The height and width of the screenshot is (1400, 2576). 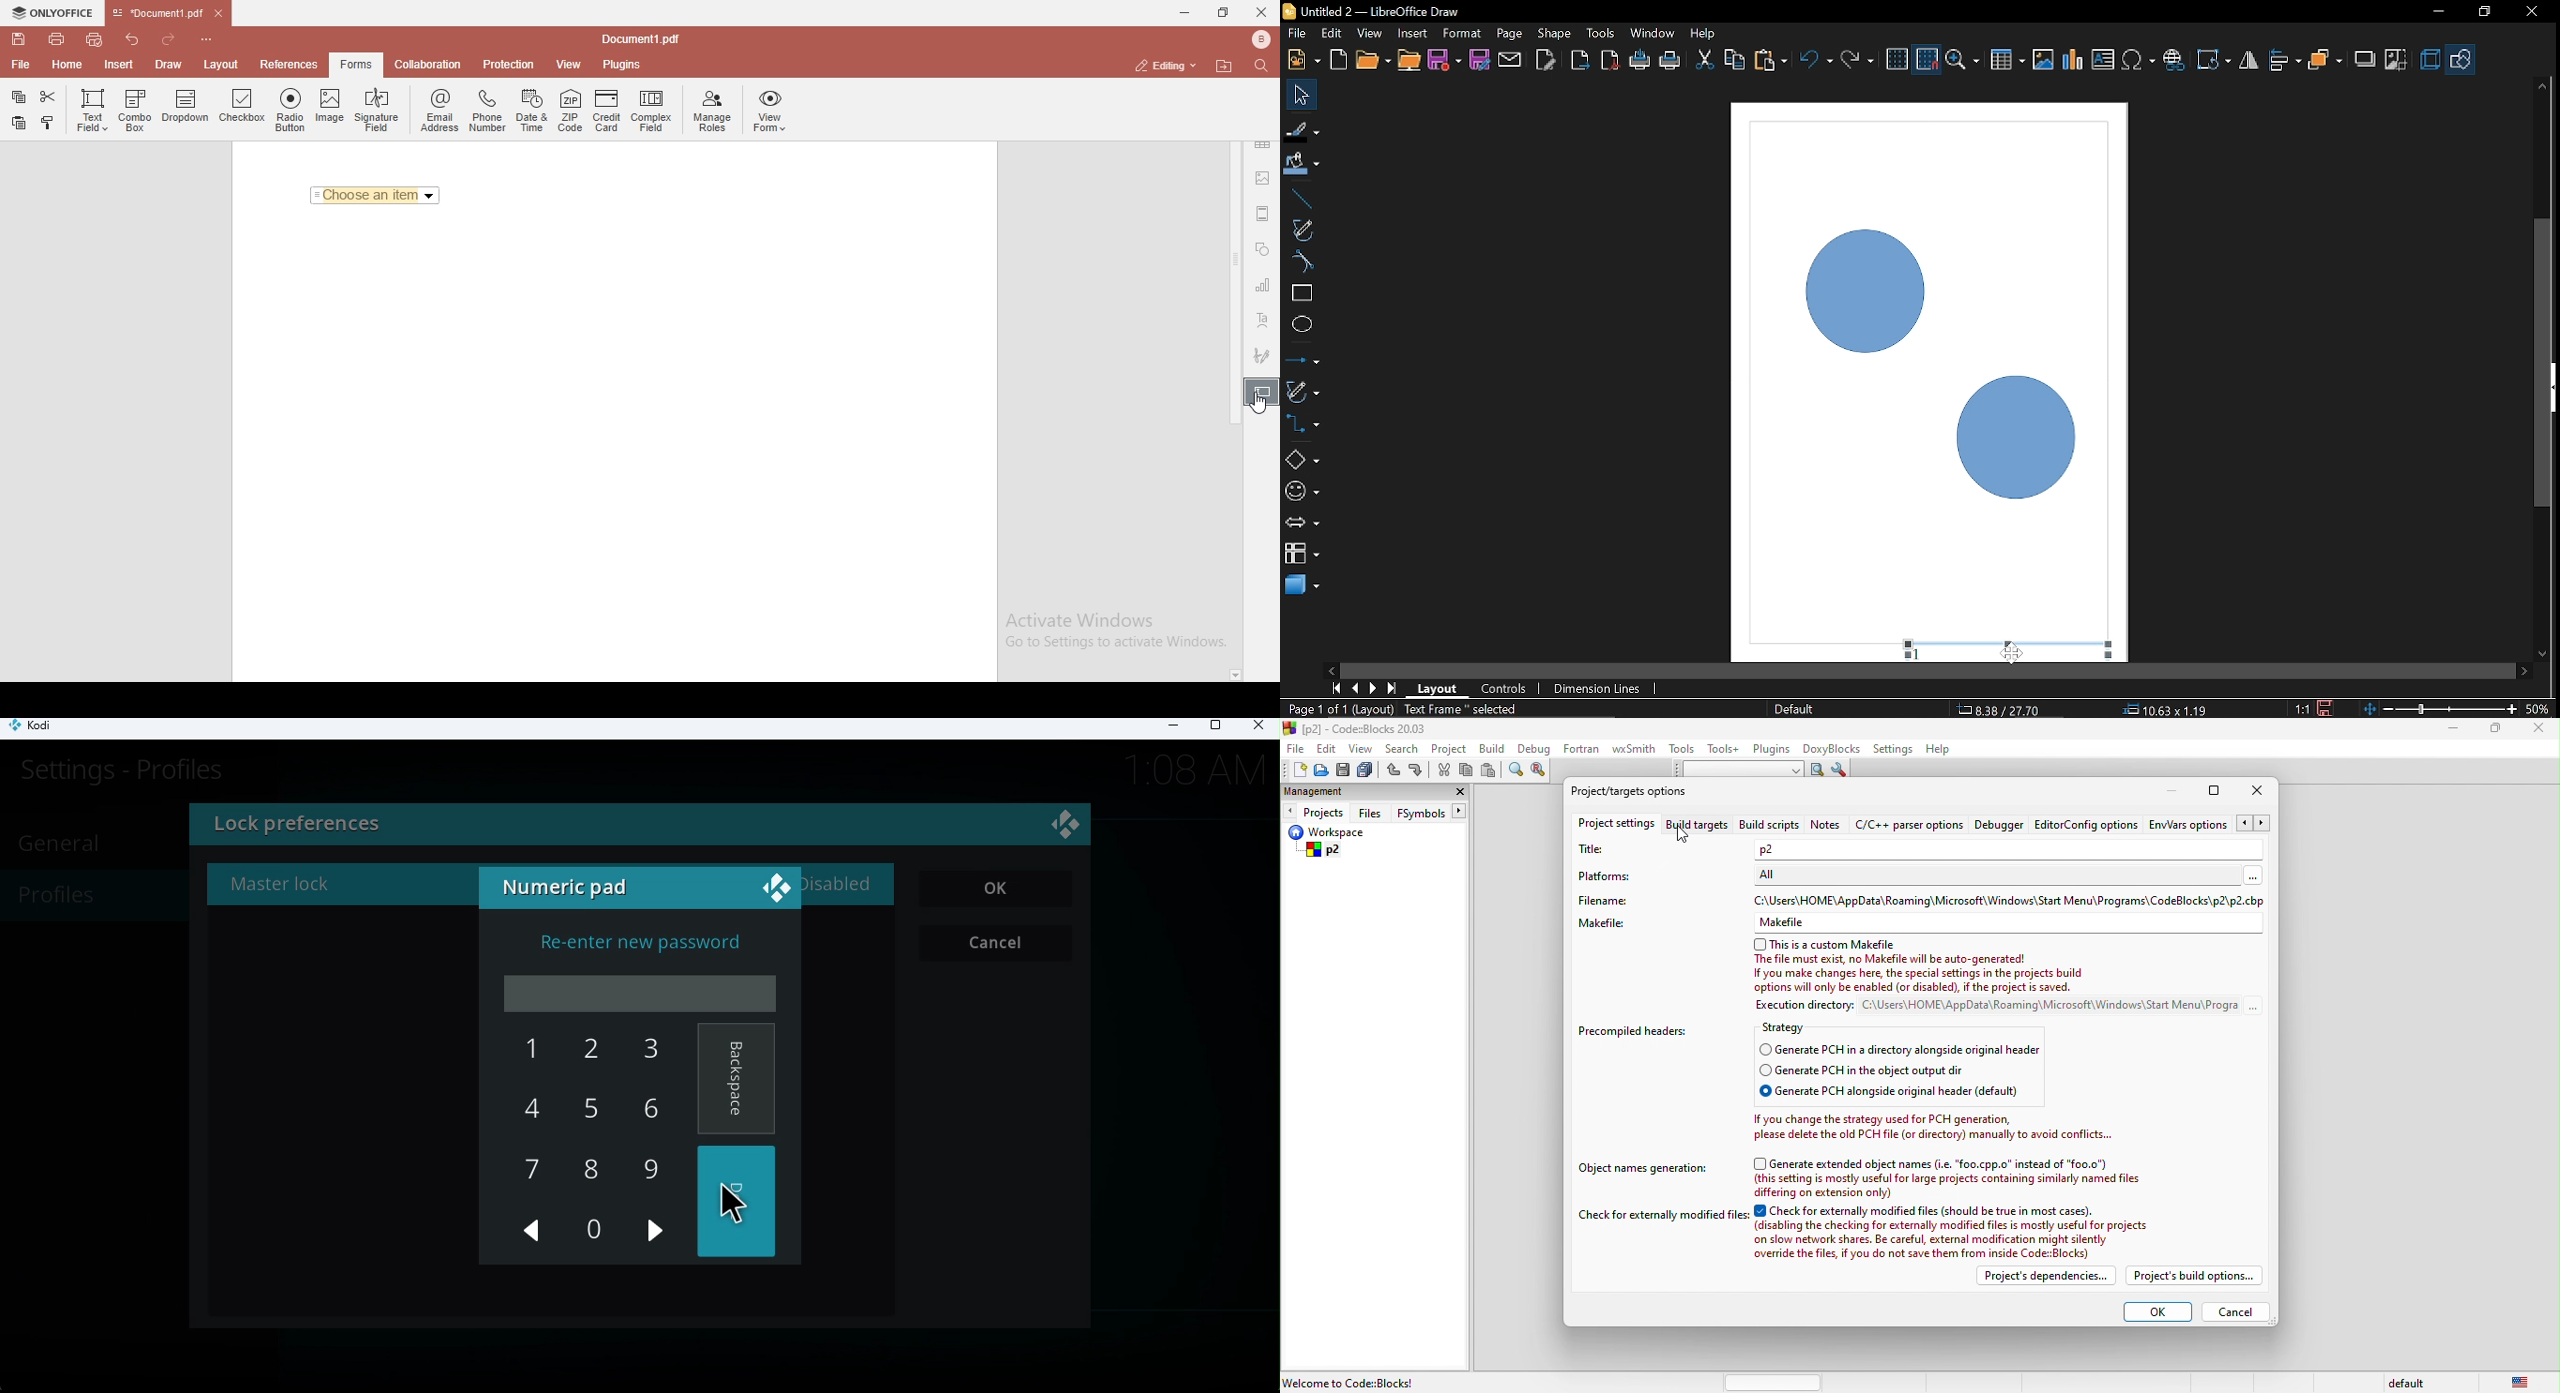 I want to click on The file must exist, no Makefile will be auto-generated!
If you make changes here, the special settings in the projects build
‘options will only be enabled (or disabled), f the project is saved., so click(x=1923, y=975).